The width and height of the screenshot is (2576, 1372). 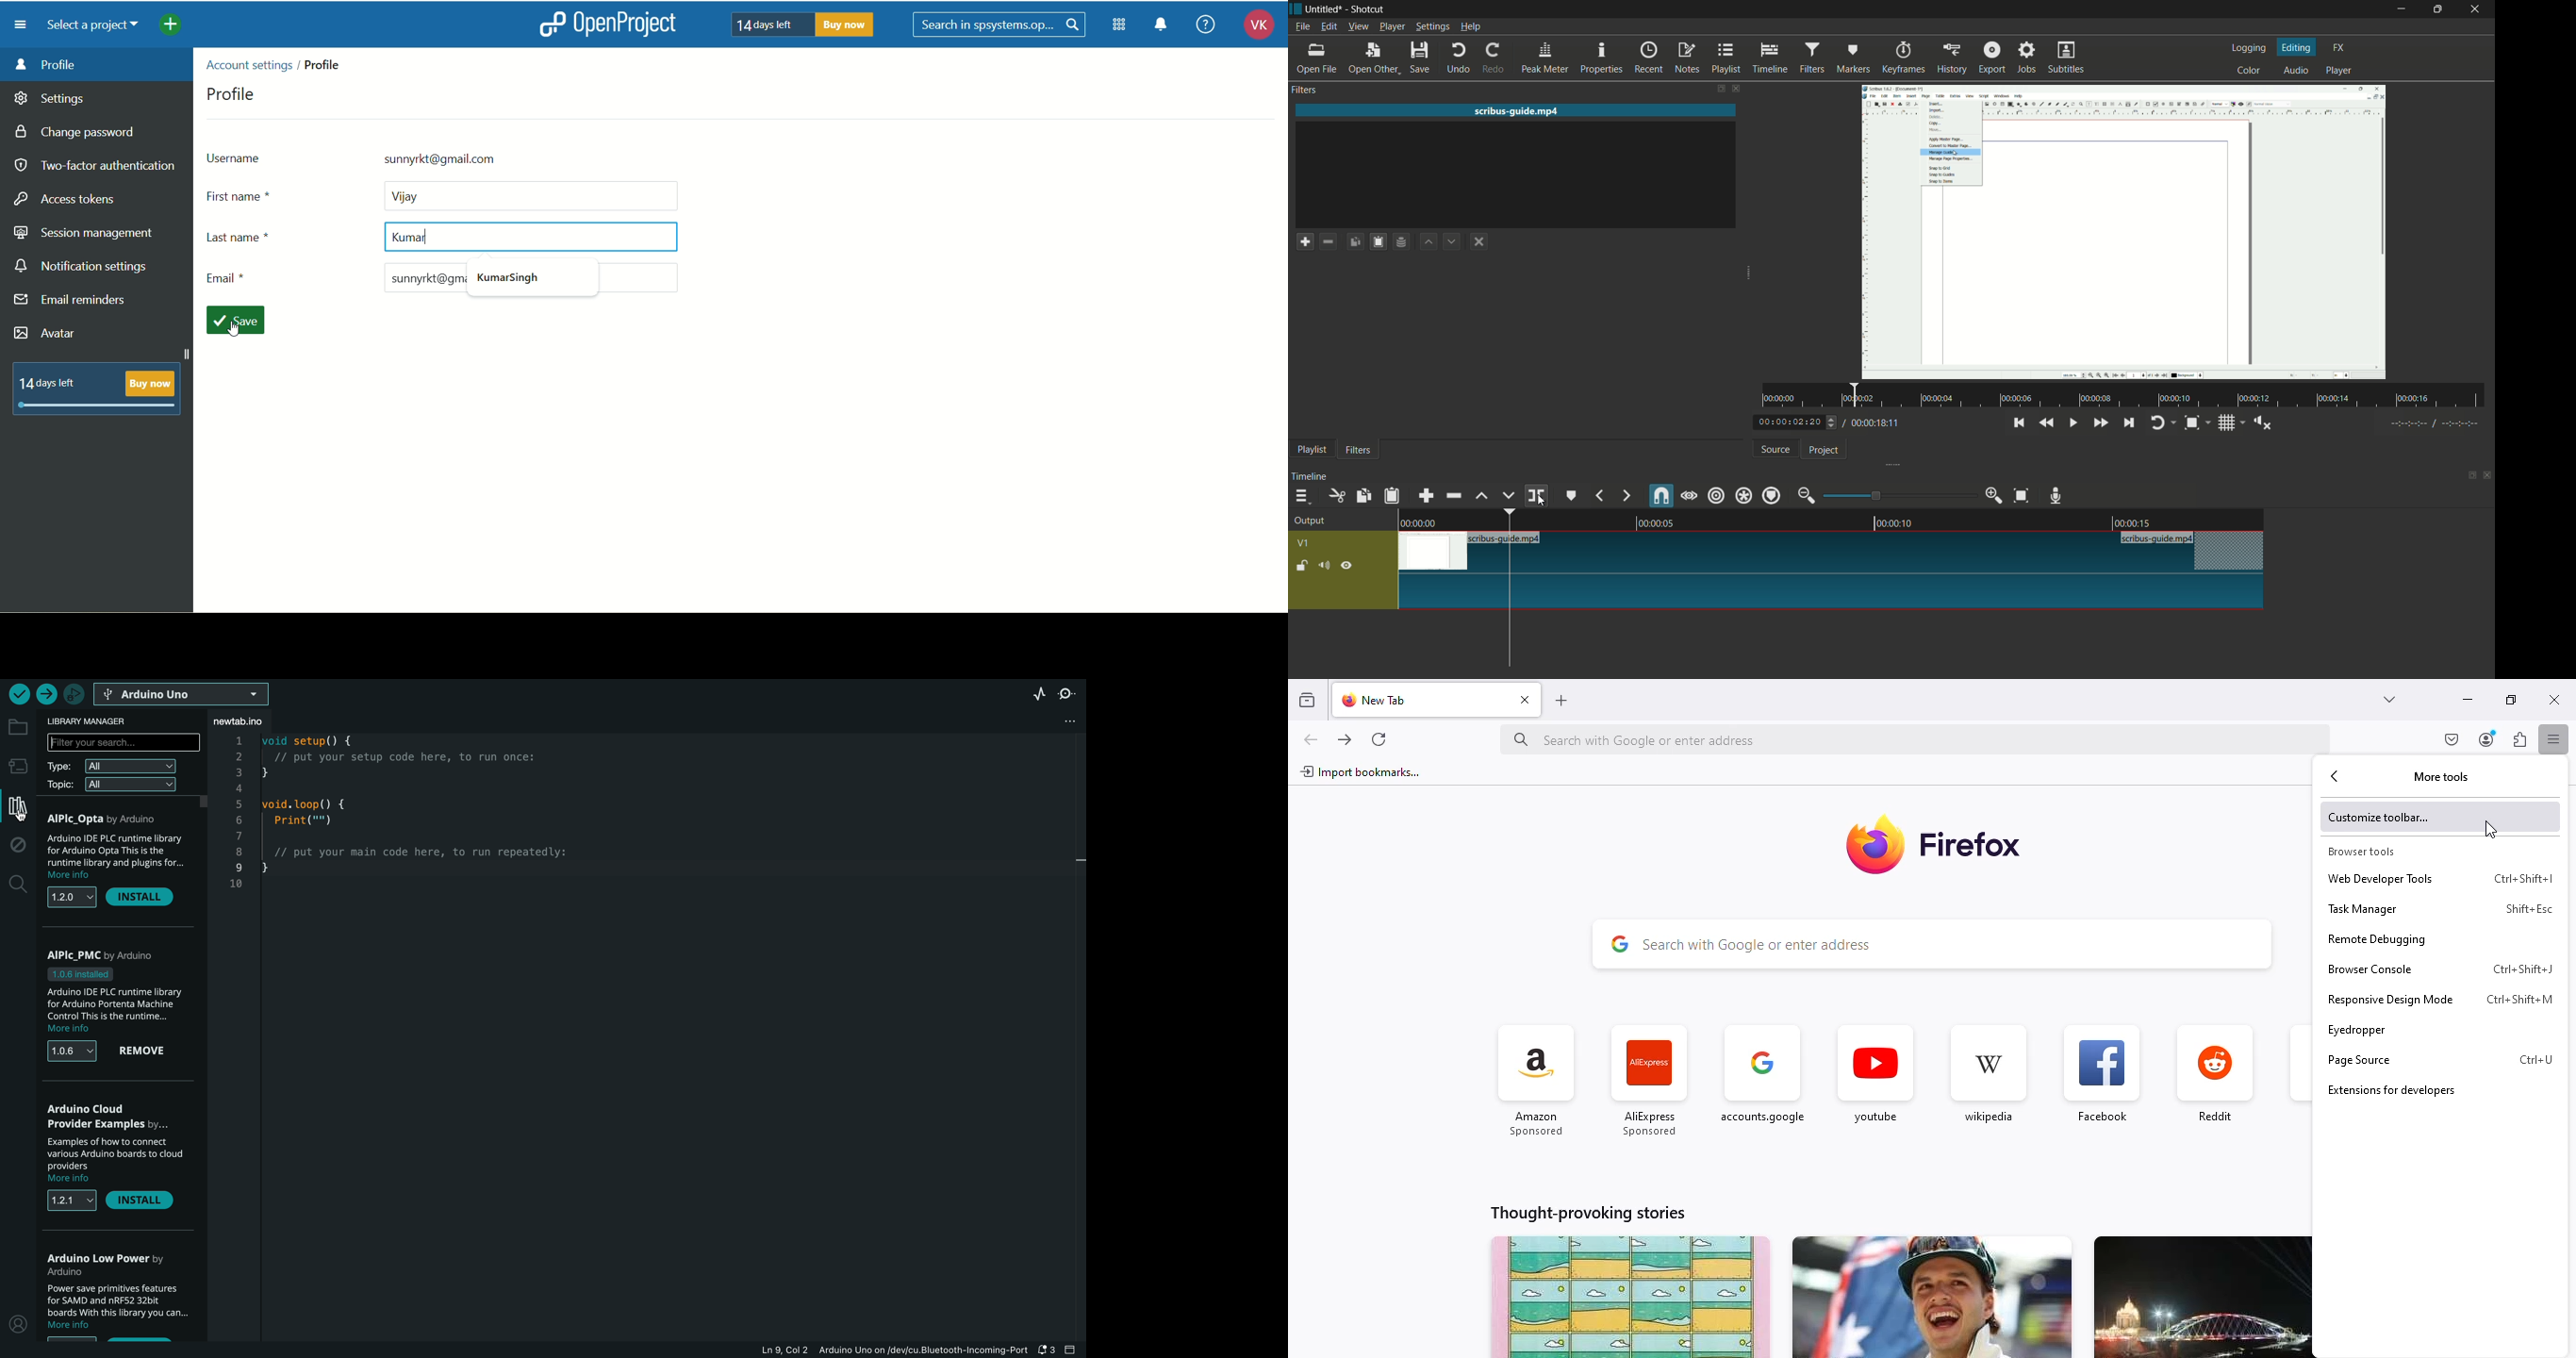 What do you see at coordinates (1776, 450) in the screenshot?
I see `source` at bounding box center [1776, 450].